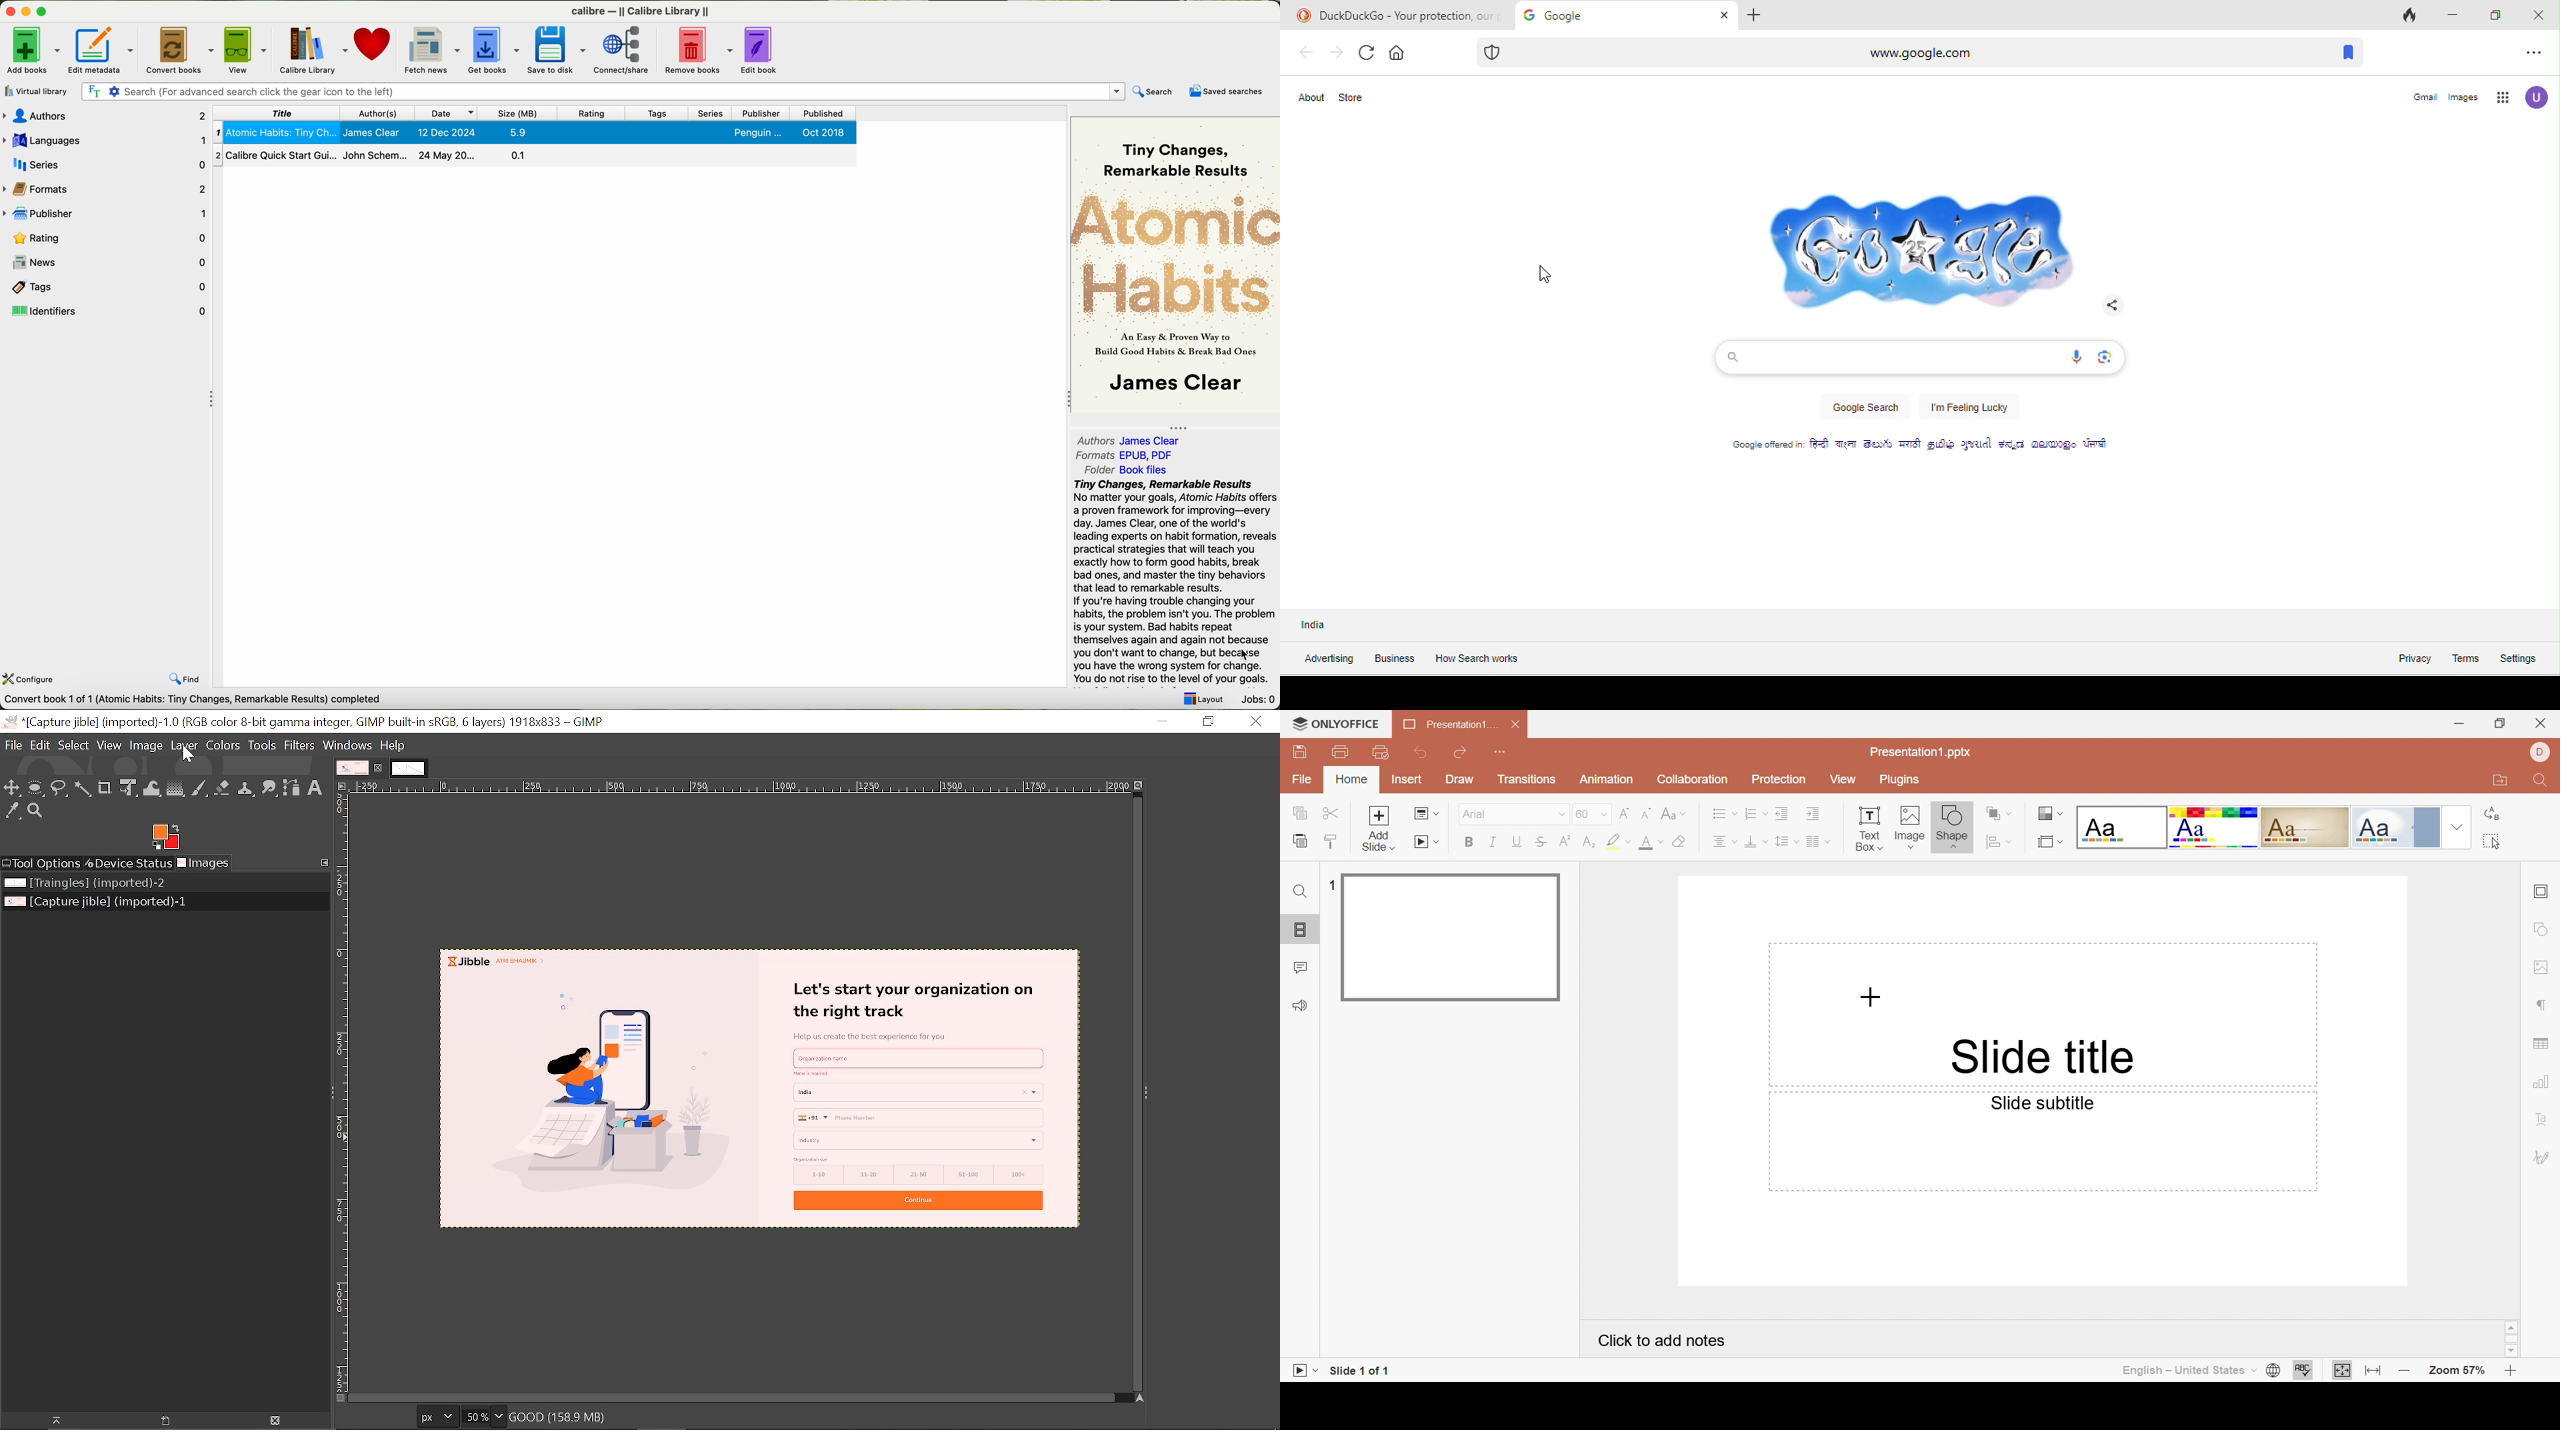 Image resolution: width=2576 pixels, height=1456 pixels. I want to click on Insert shape, so click(1998, 841).